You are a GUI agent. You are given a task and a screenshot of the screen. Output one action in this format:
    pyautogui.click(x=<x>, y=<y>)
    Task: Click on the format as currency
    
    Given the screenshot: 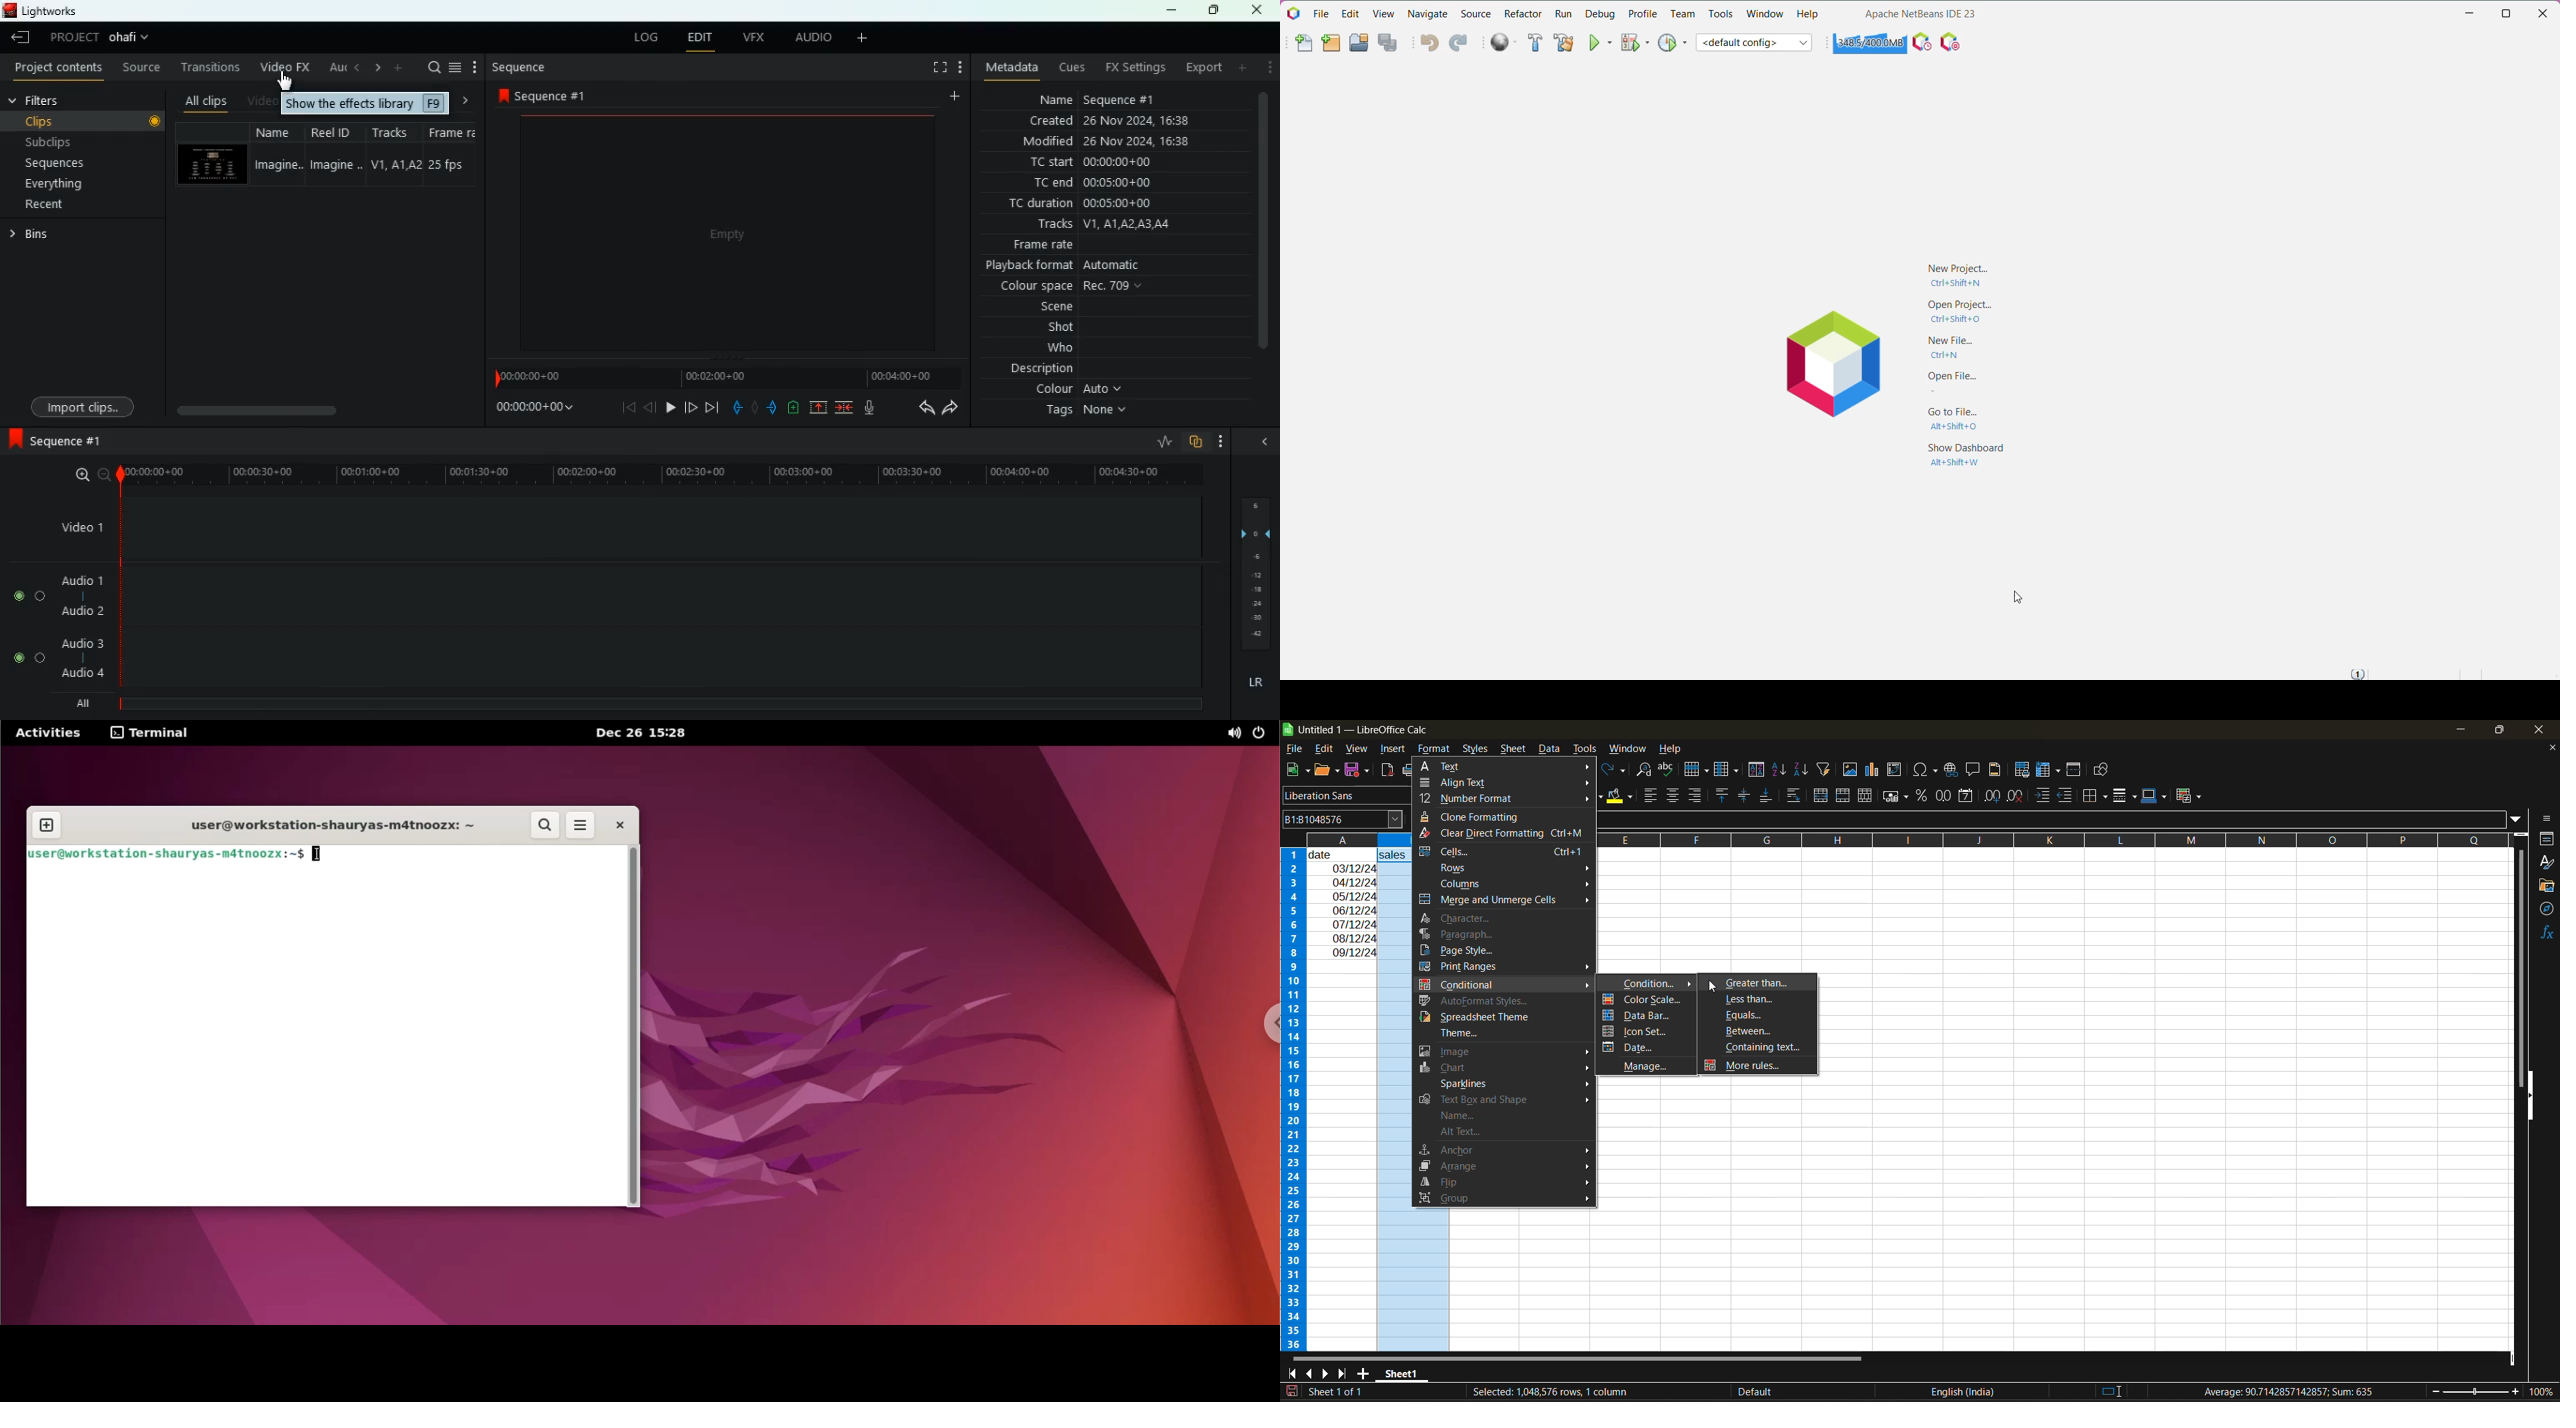 What is the action you would take?
    pyautogui.click(x=1895, y=799)
    